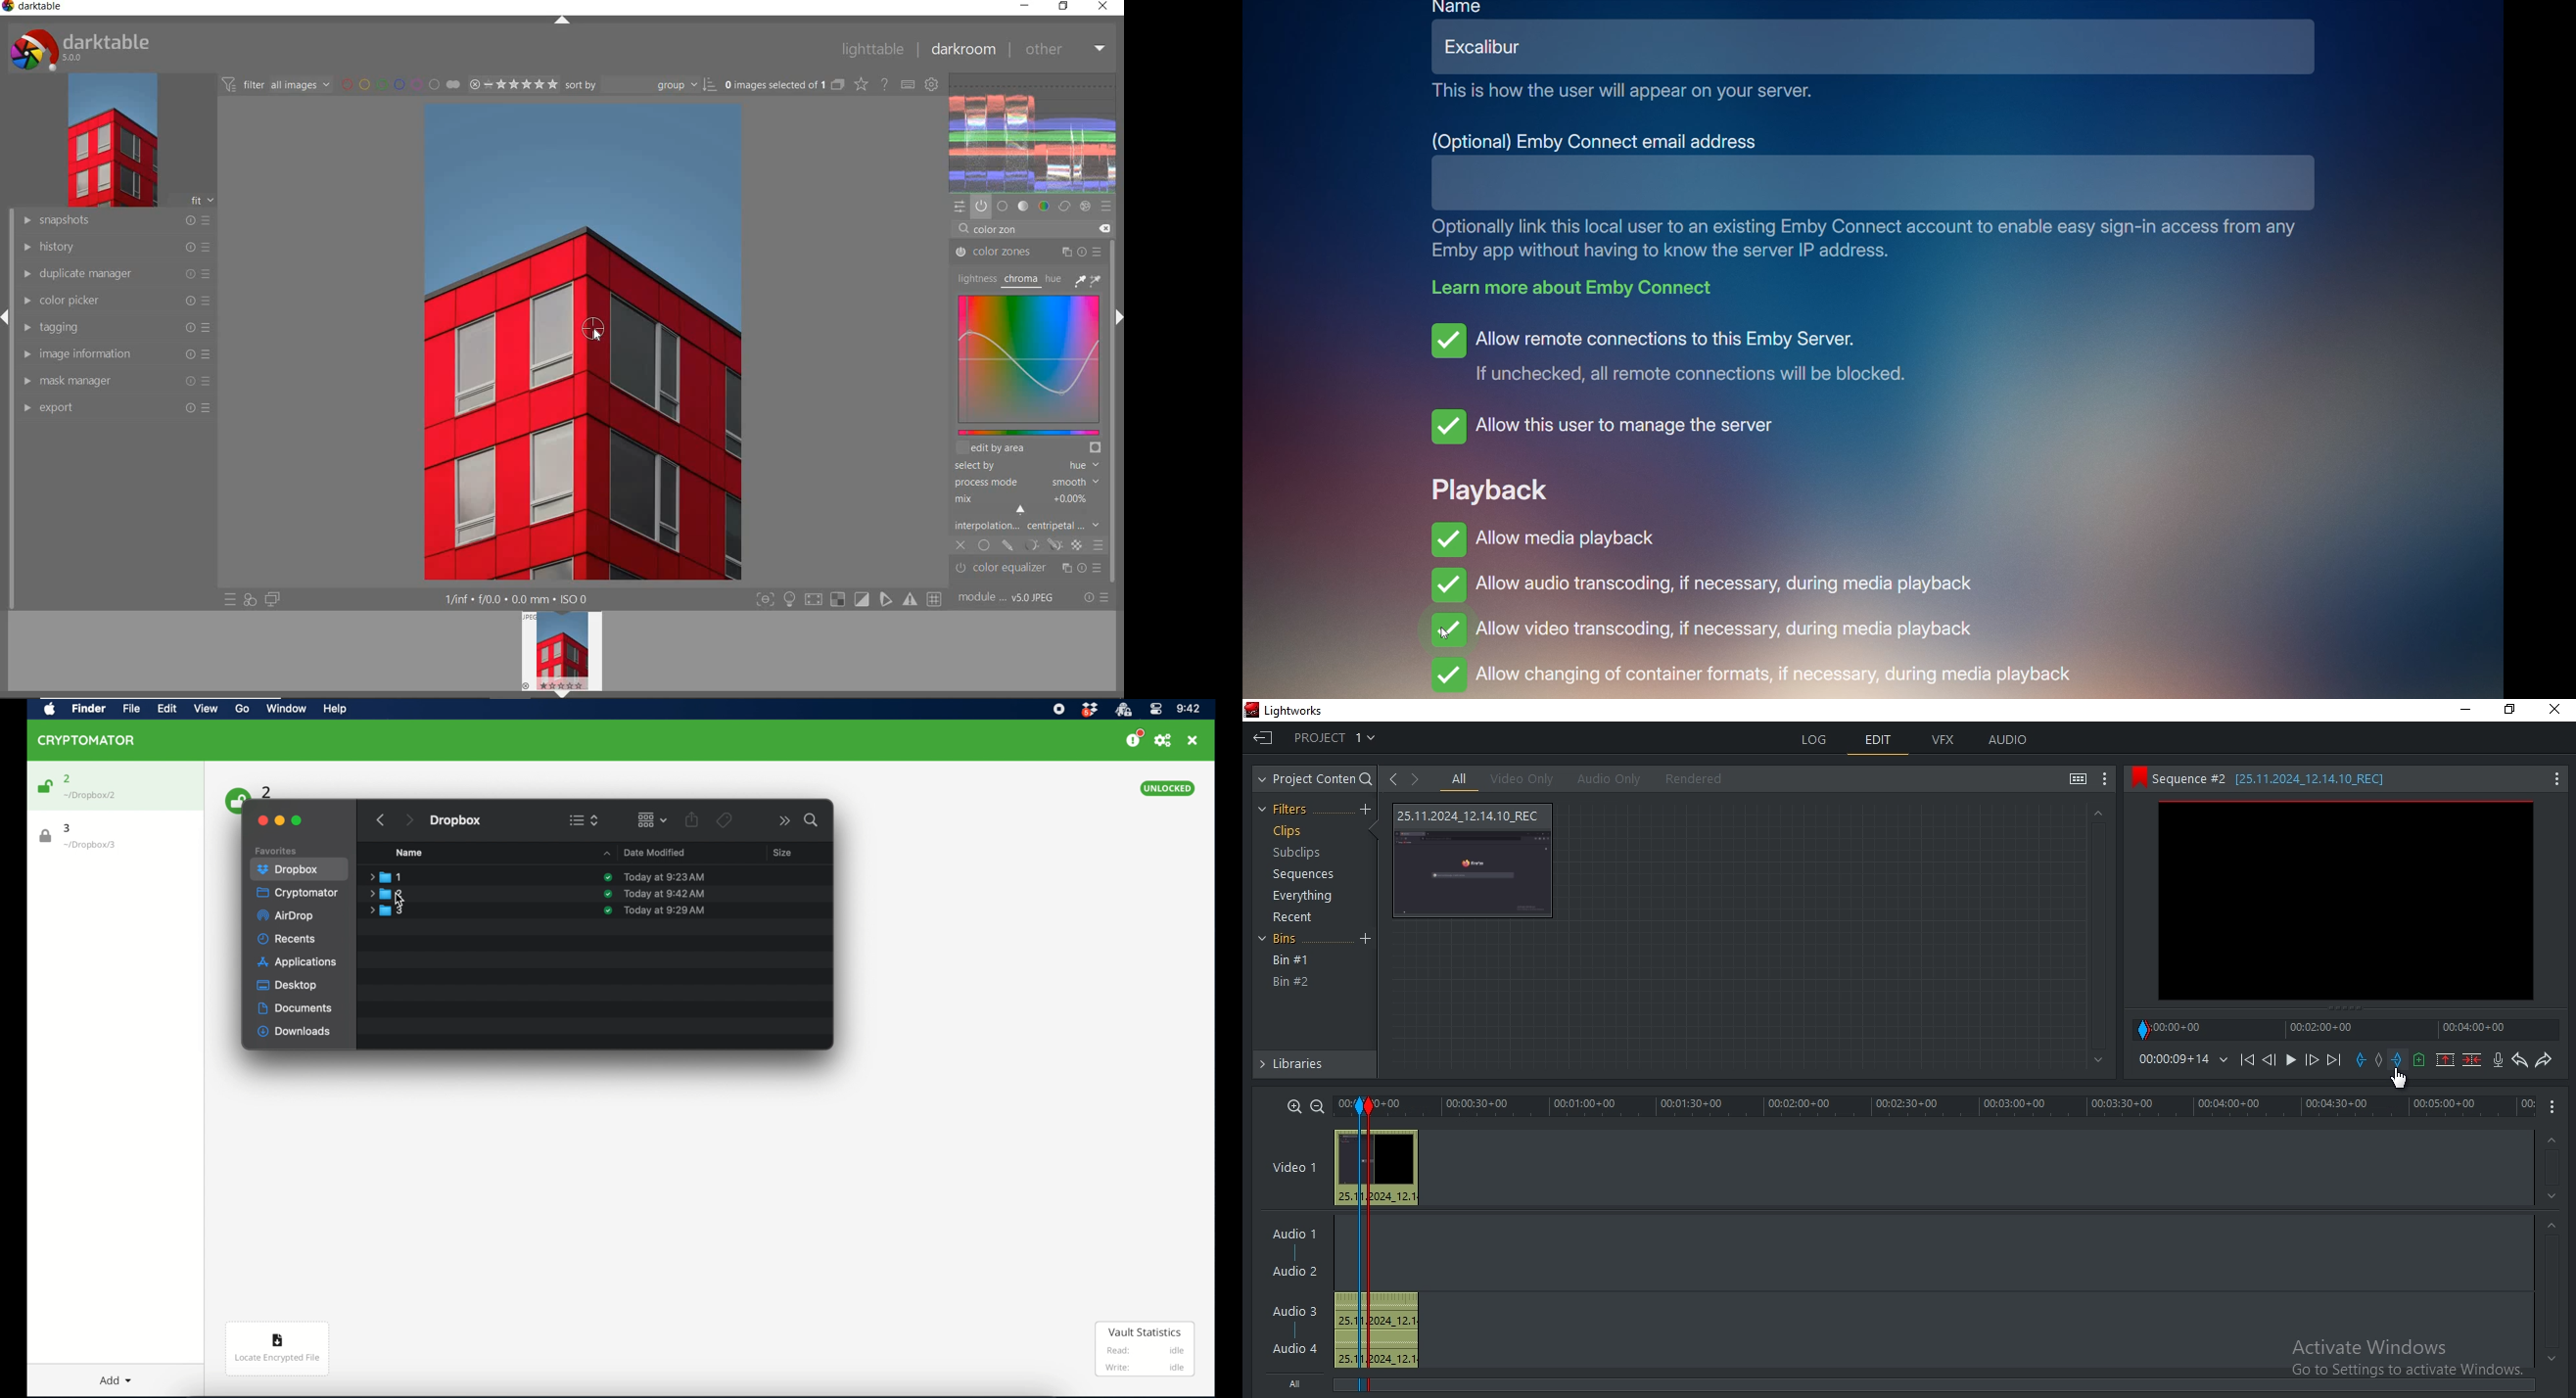 The height and width of the screenshot is (1400, 2576). Describe the element at coordinates (1317, 779) in the screenshot. I see `project content` at that location.